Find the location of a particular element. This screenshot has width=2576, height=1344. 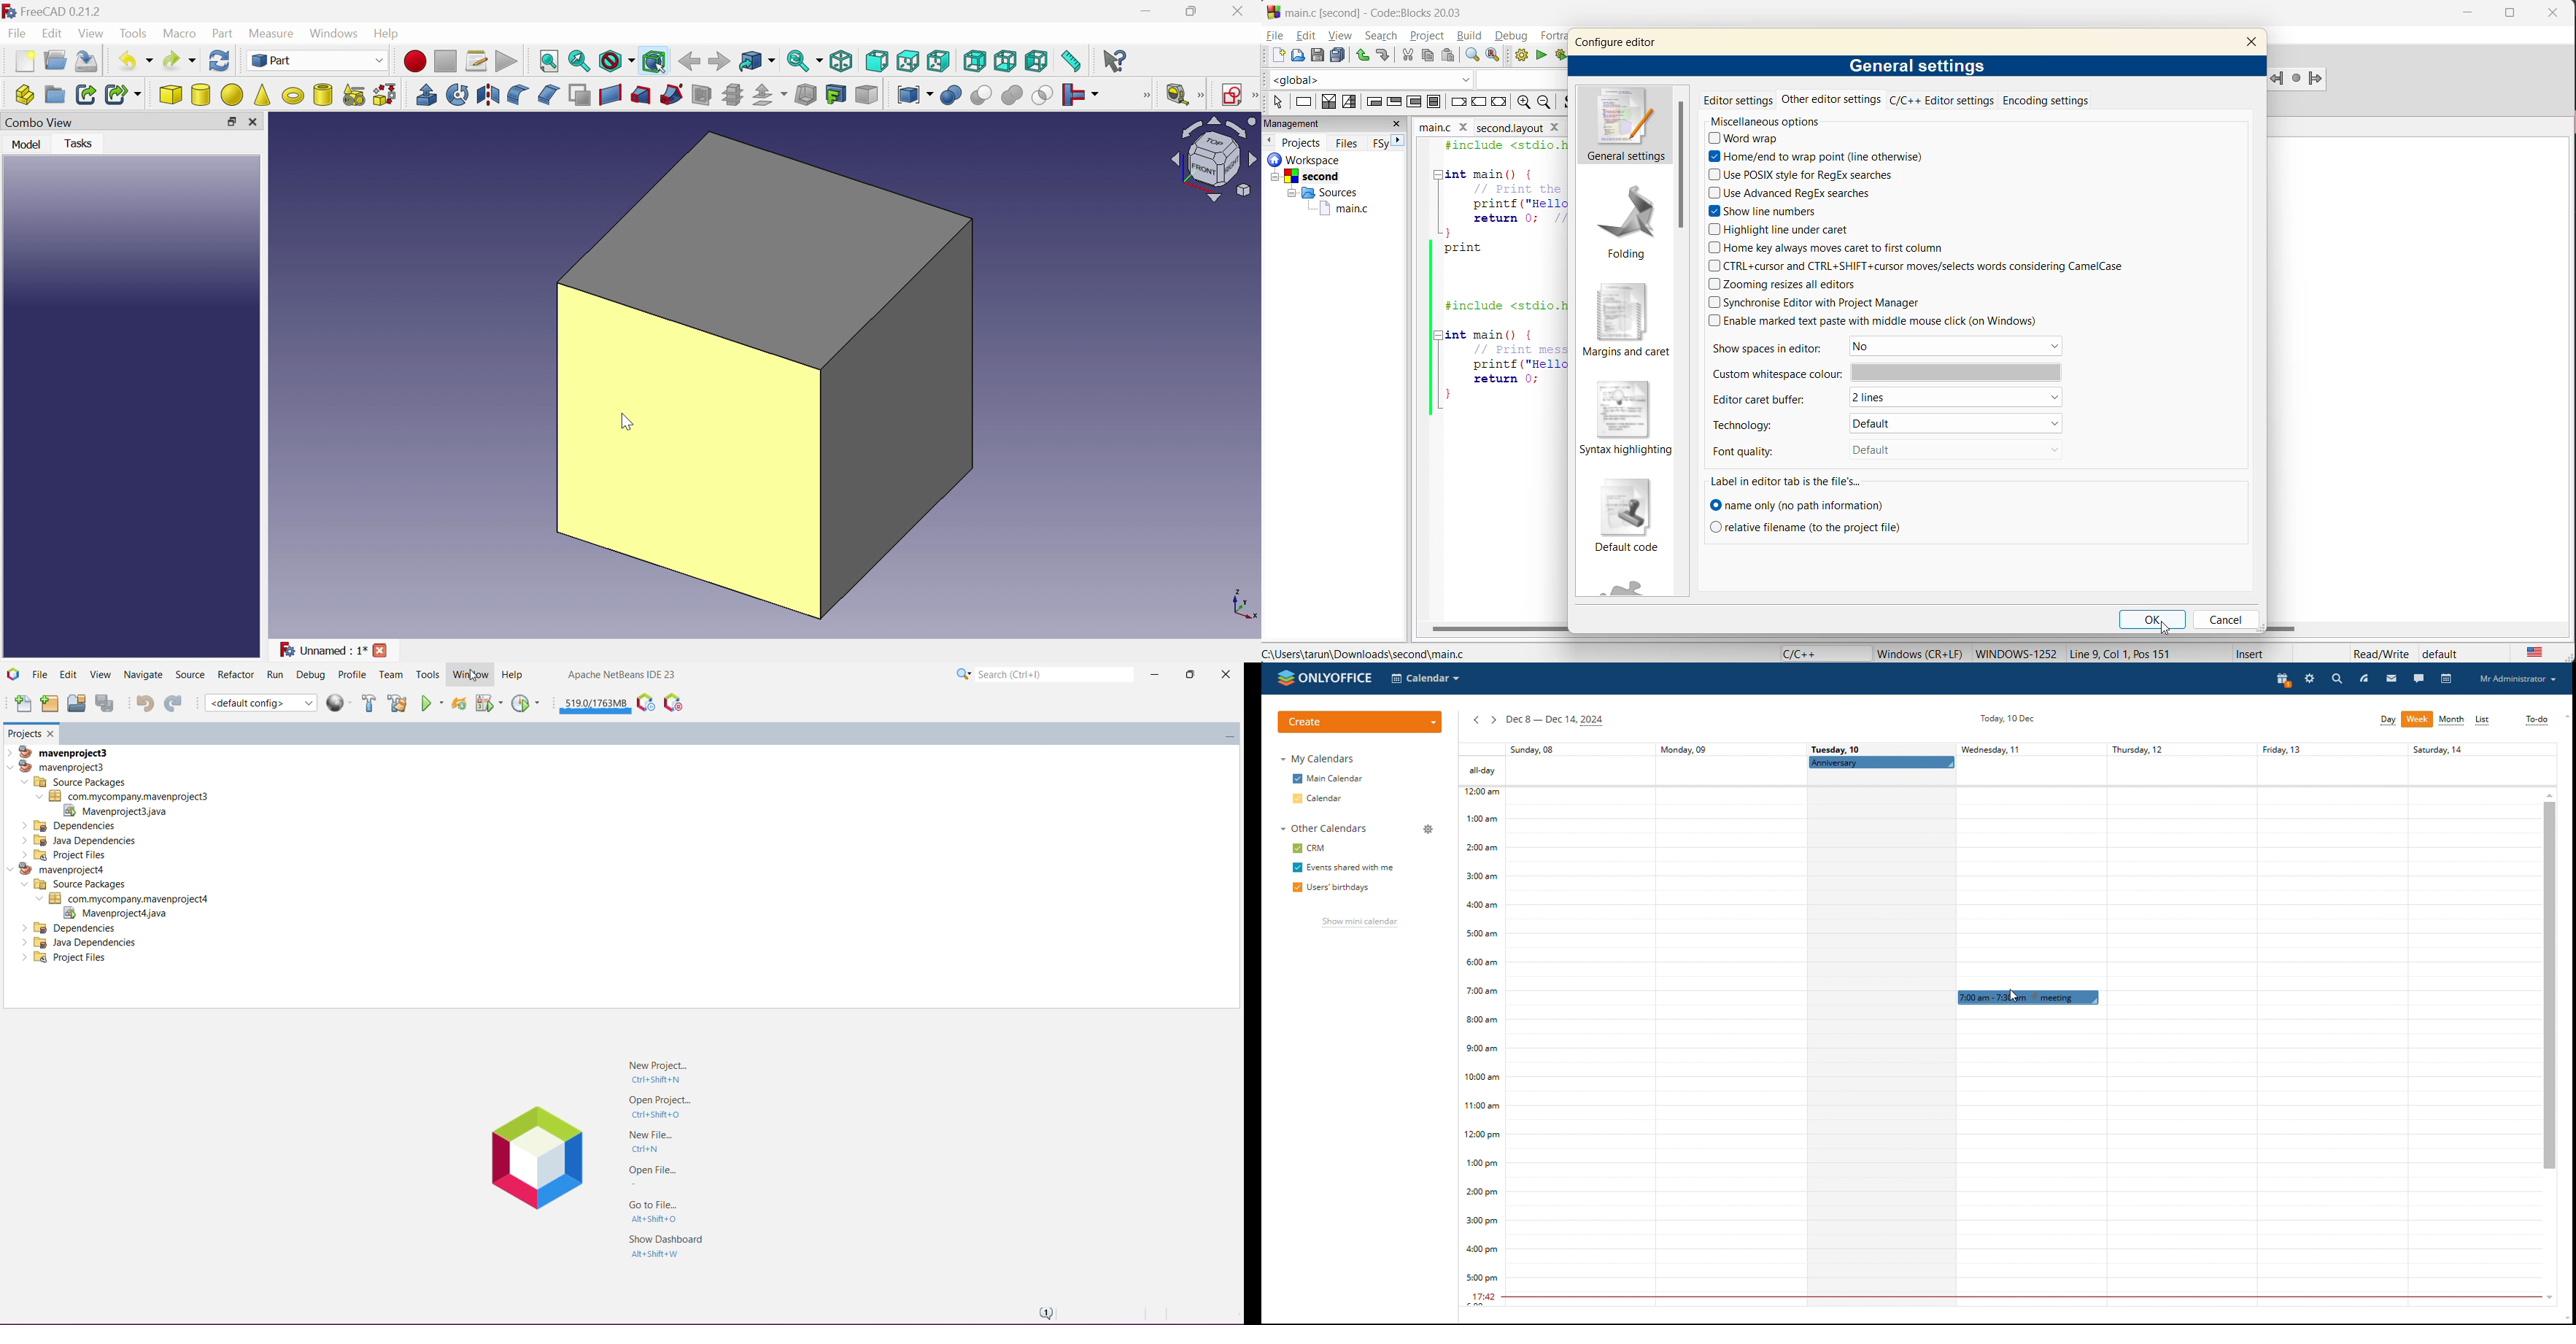

Fit selection is located at coordinates (580, 62).